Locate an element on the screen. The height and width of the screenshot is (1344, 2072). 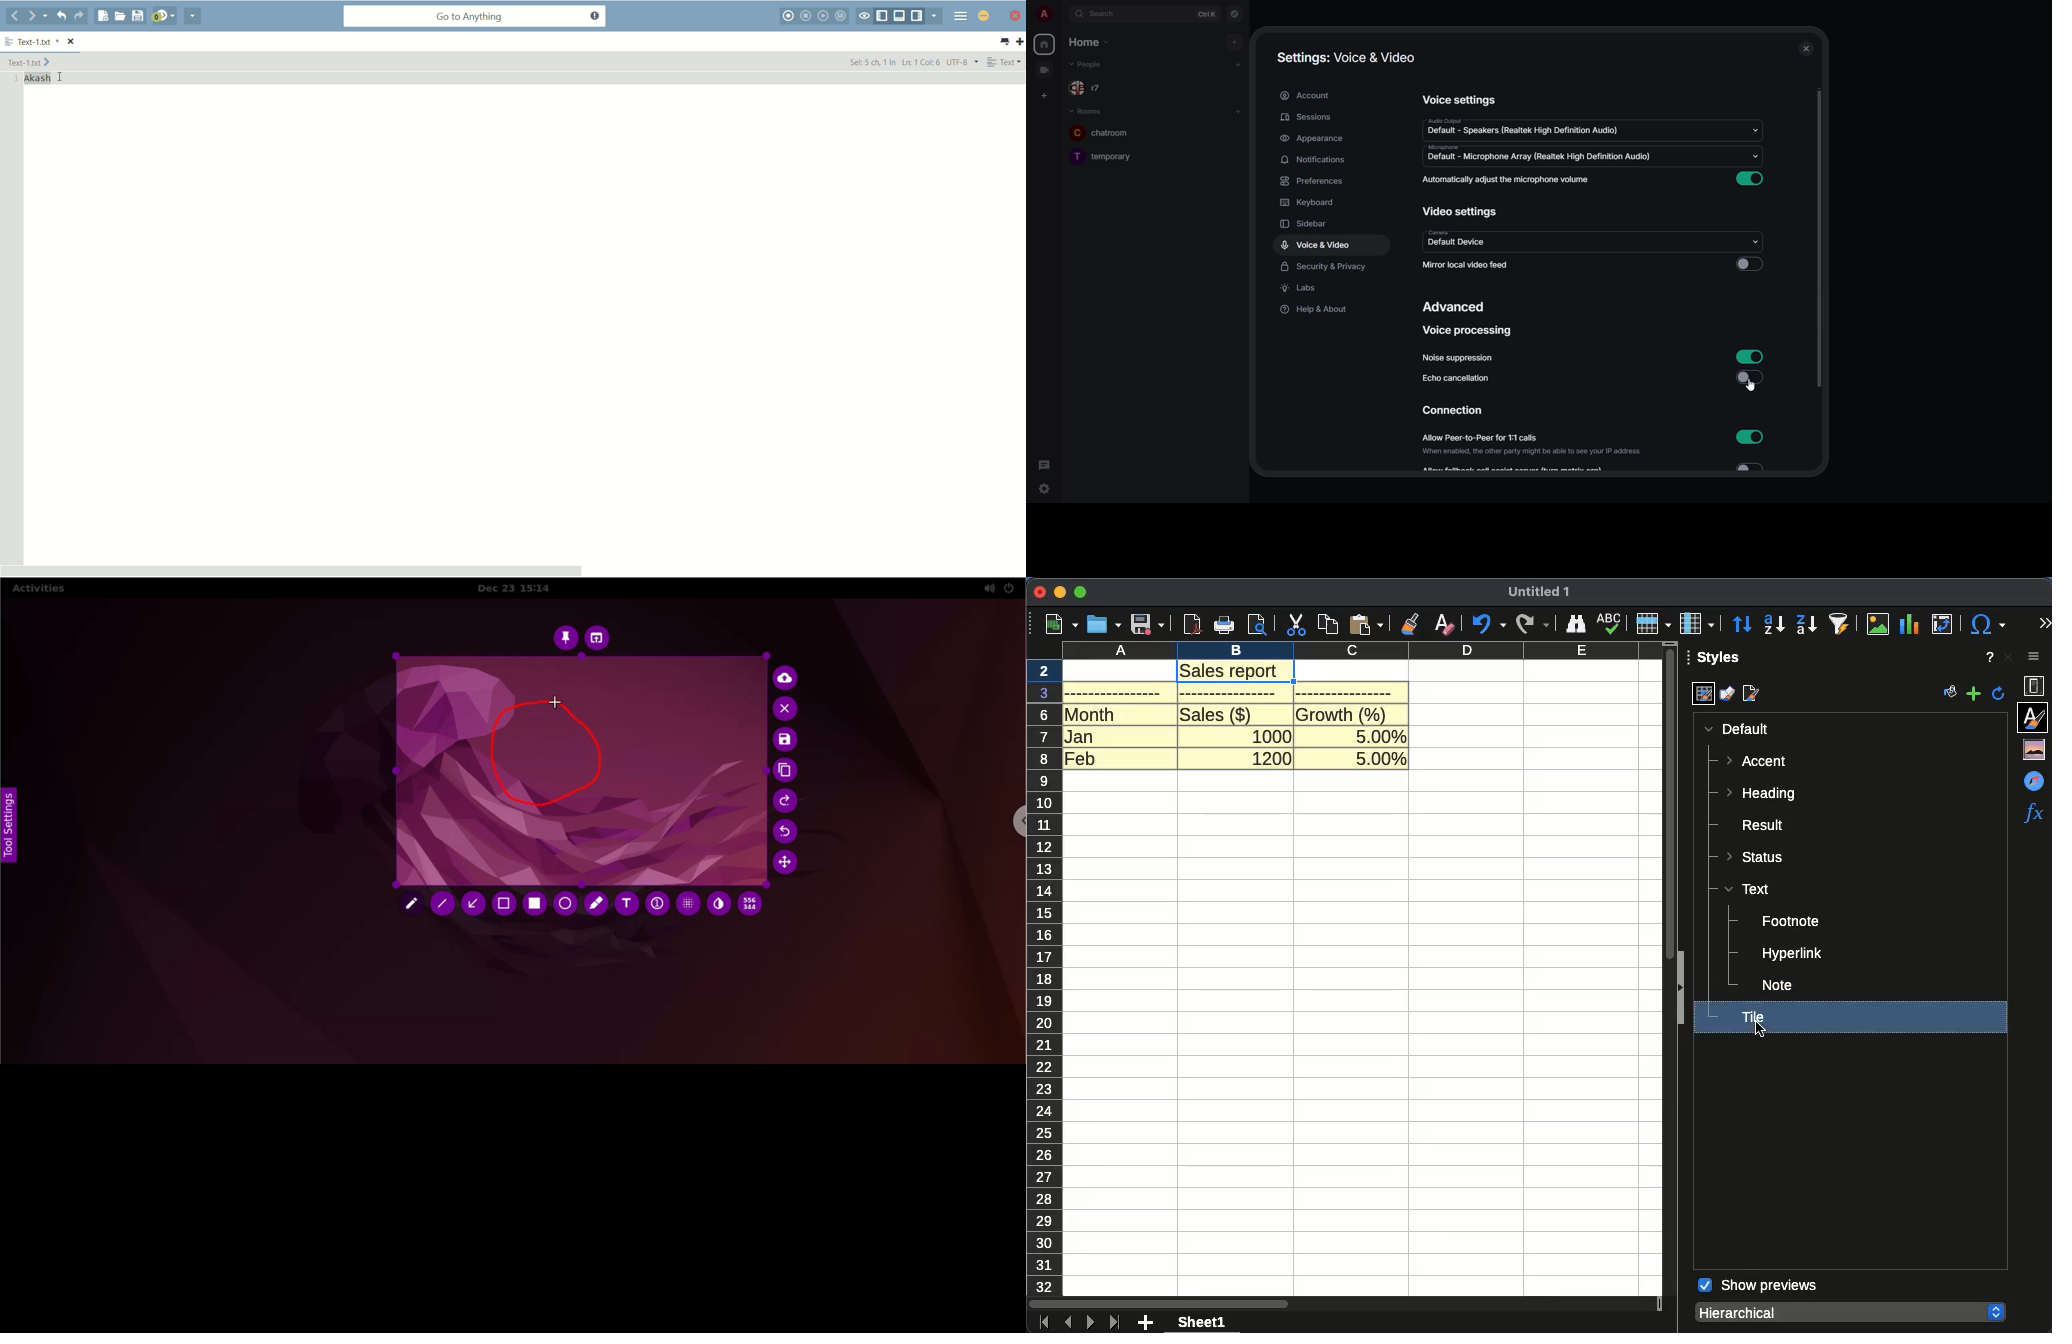
close is located at coordinates (1806, 49).